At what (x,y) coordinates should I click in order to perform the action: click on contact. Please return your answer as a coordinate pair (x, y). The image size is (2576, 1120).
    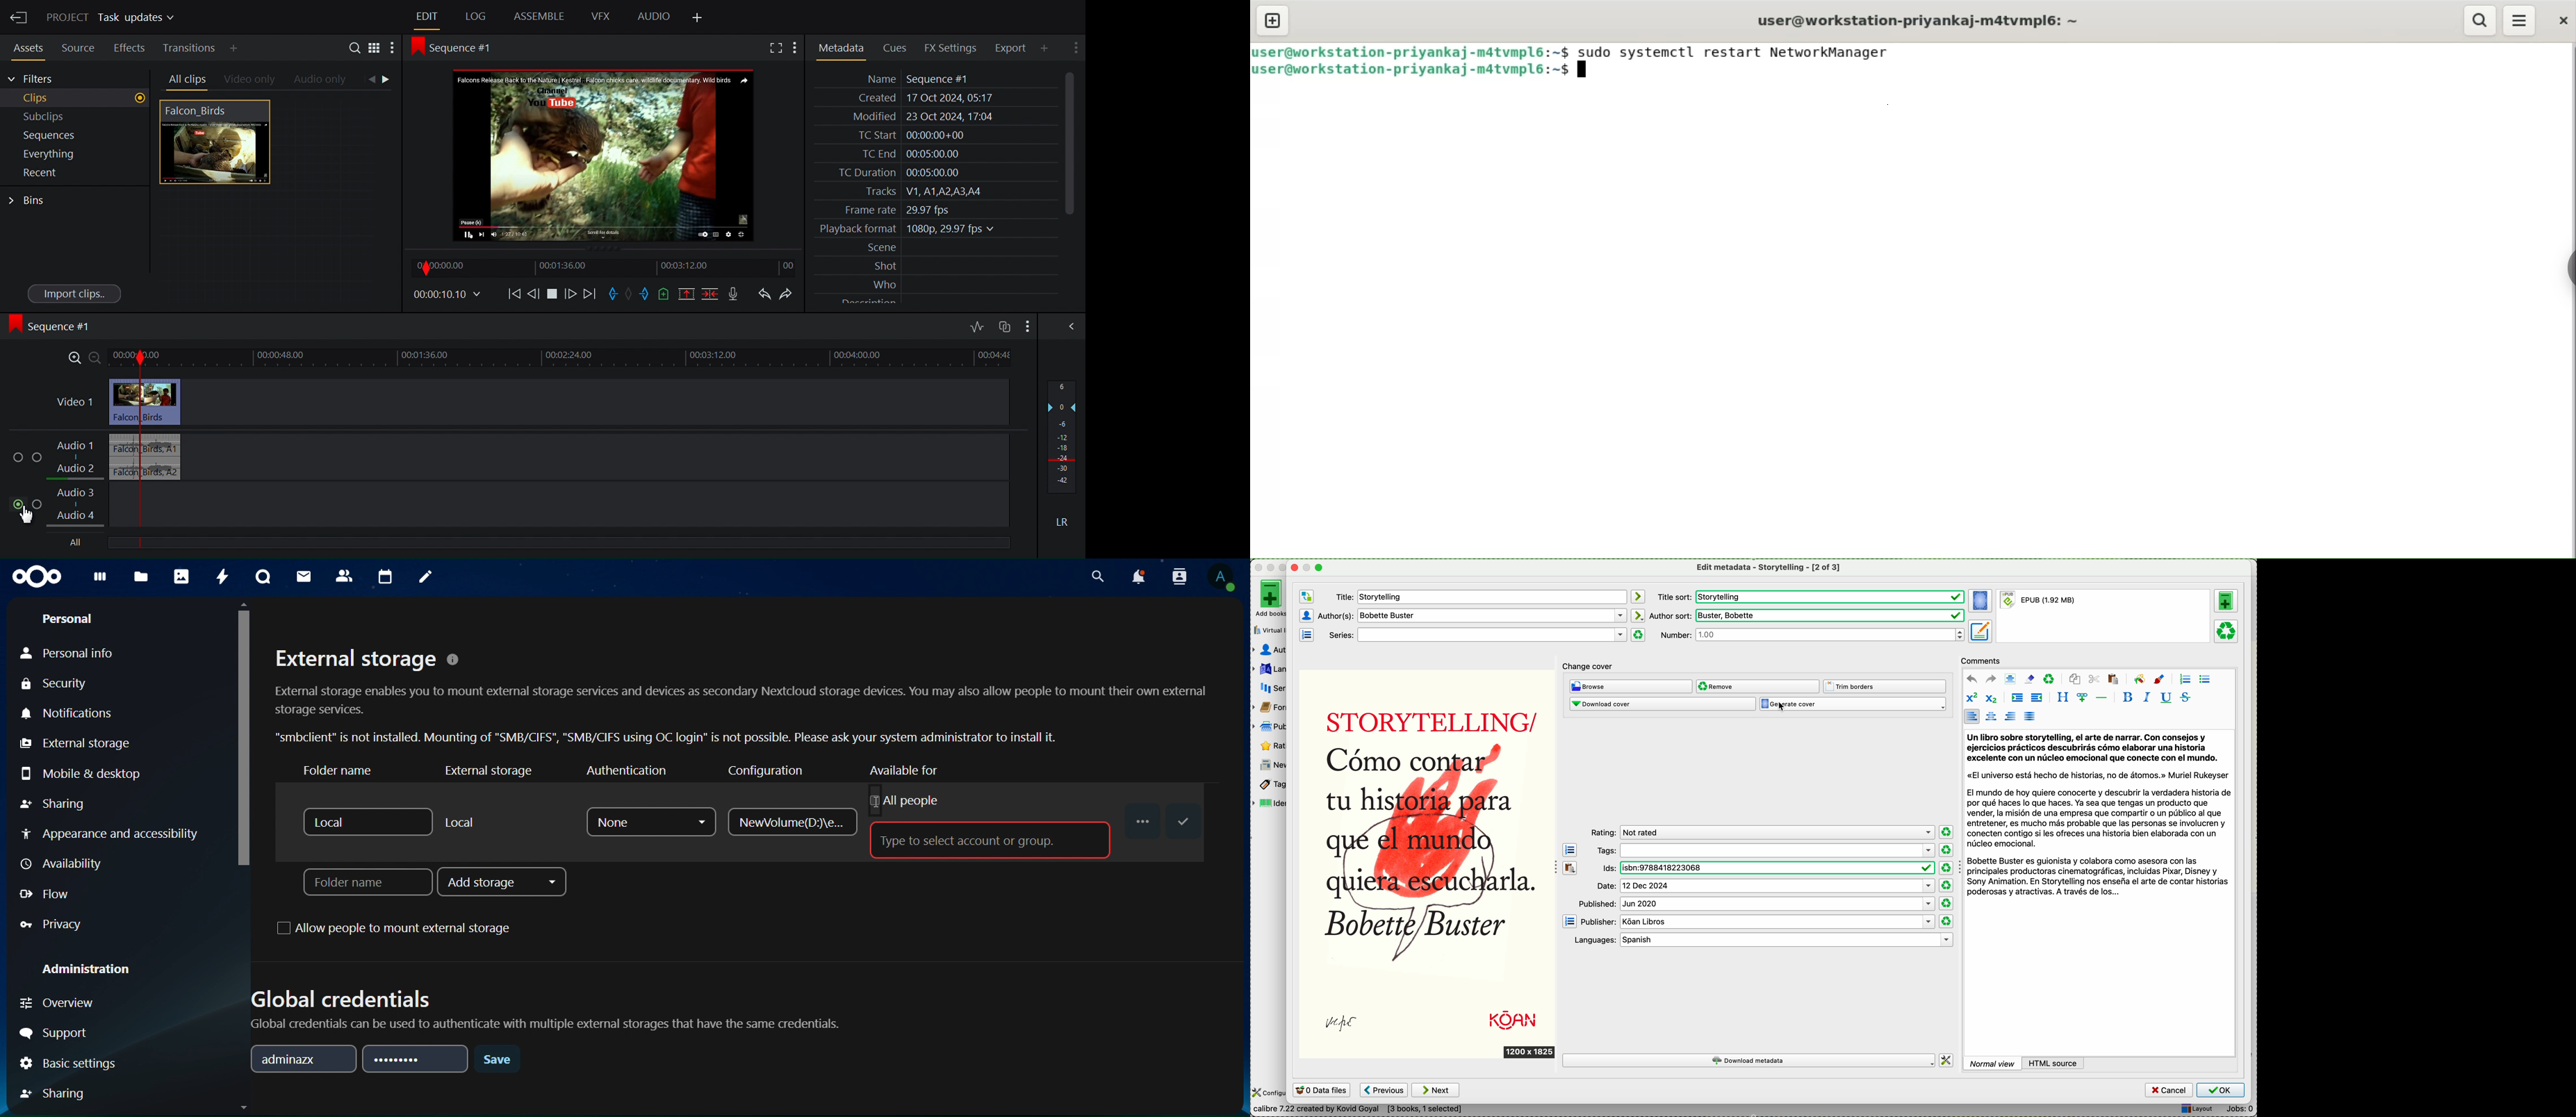
    Looking at the image, I should click on (345, 576).